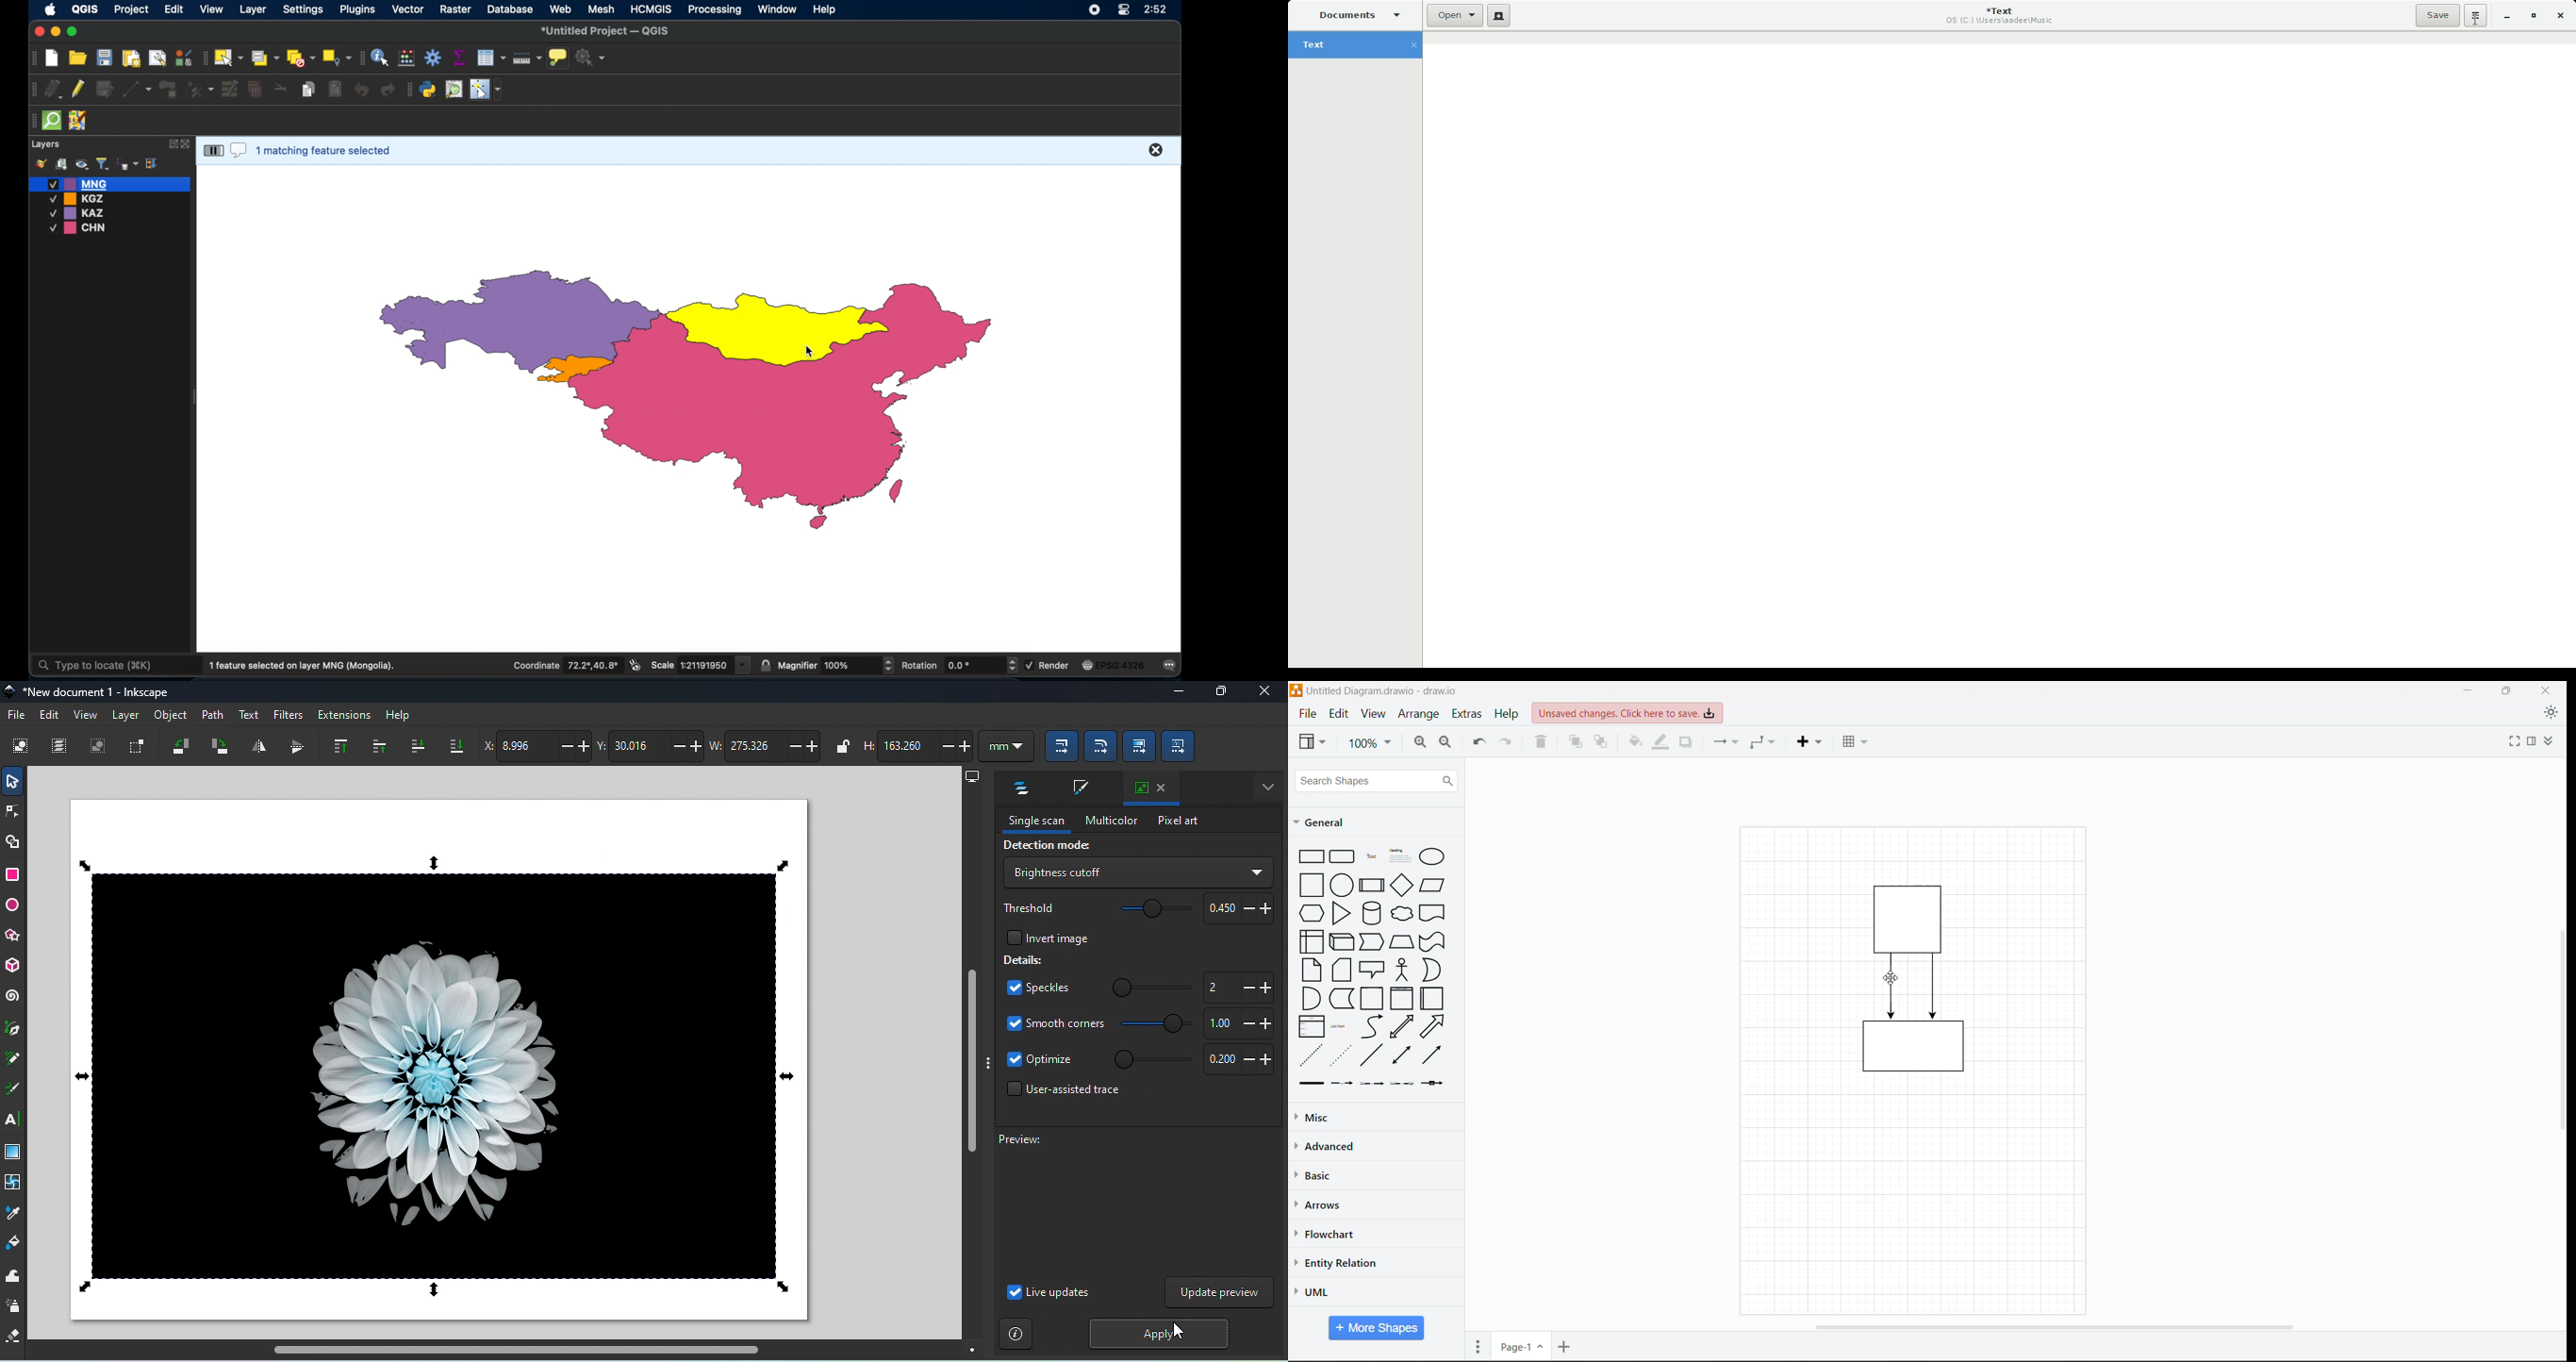  What do you see at coordinates (1342, 1083) in the screenshot?
I see `connector label` at bounding box center [1342, 1083].